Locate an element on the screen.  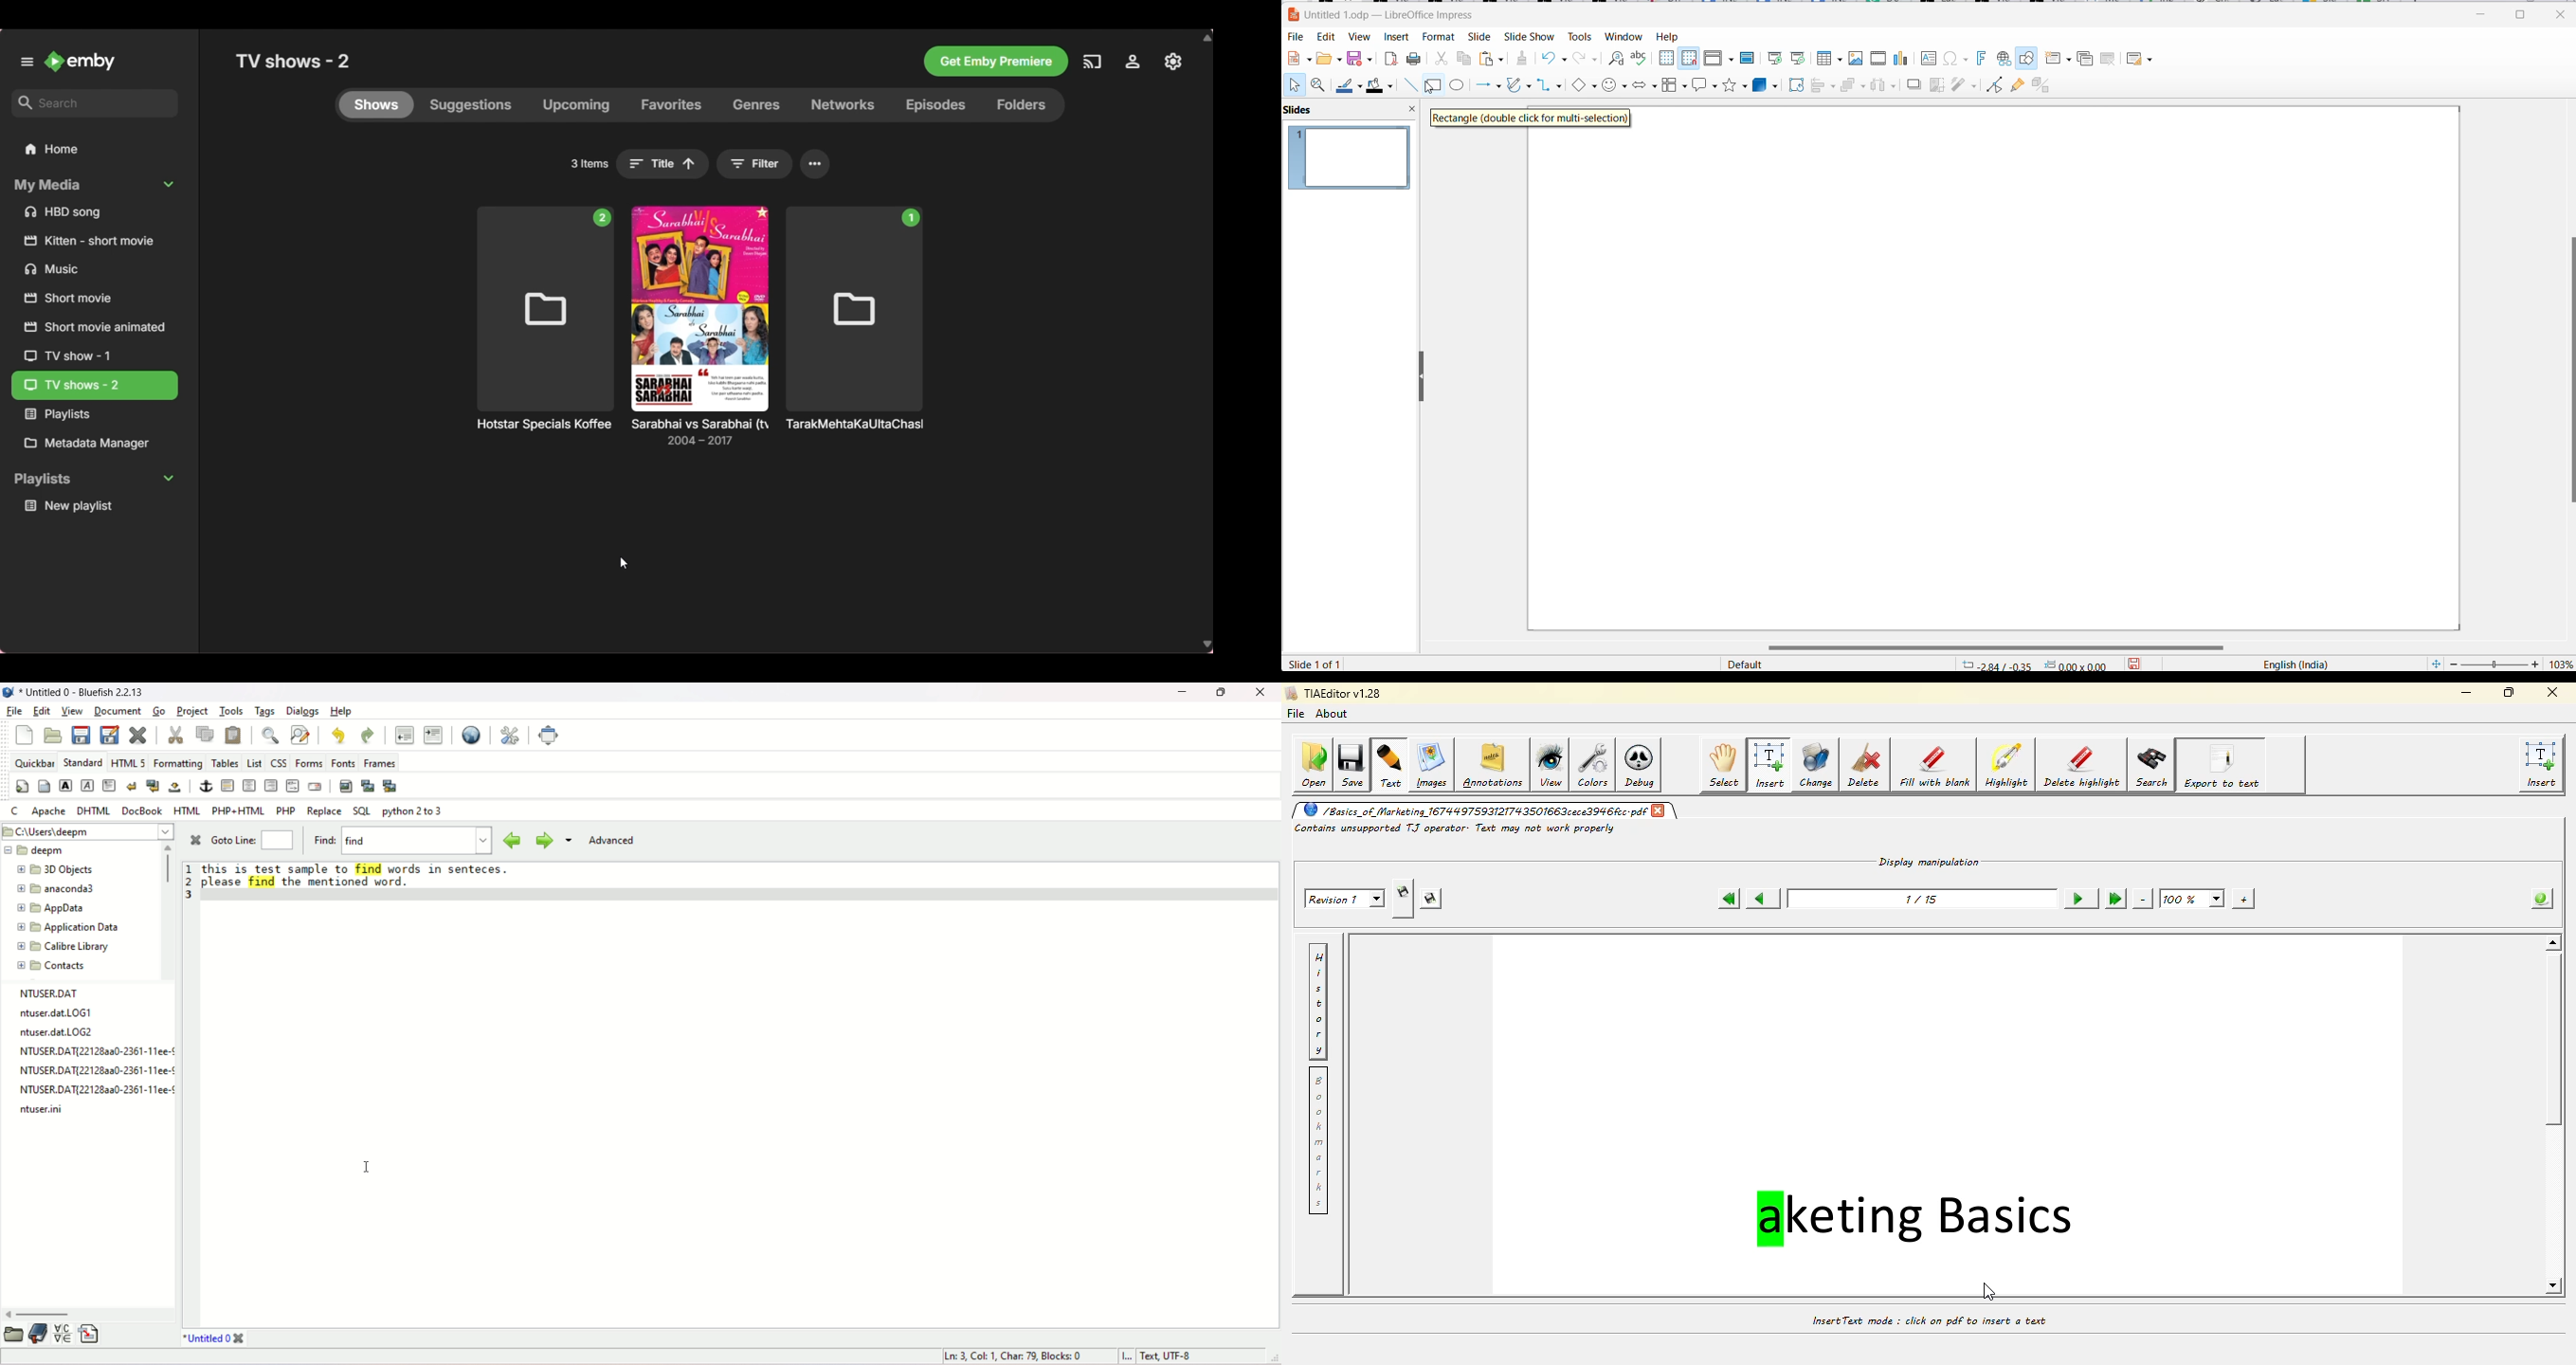
Master slide is located at coordinates (1750, 57).